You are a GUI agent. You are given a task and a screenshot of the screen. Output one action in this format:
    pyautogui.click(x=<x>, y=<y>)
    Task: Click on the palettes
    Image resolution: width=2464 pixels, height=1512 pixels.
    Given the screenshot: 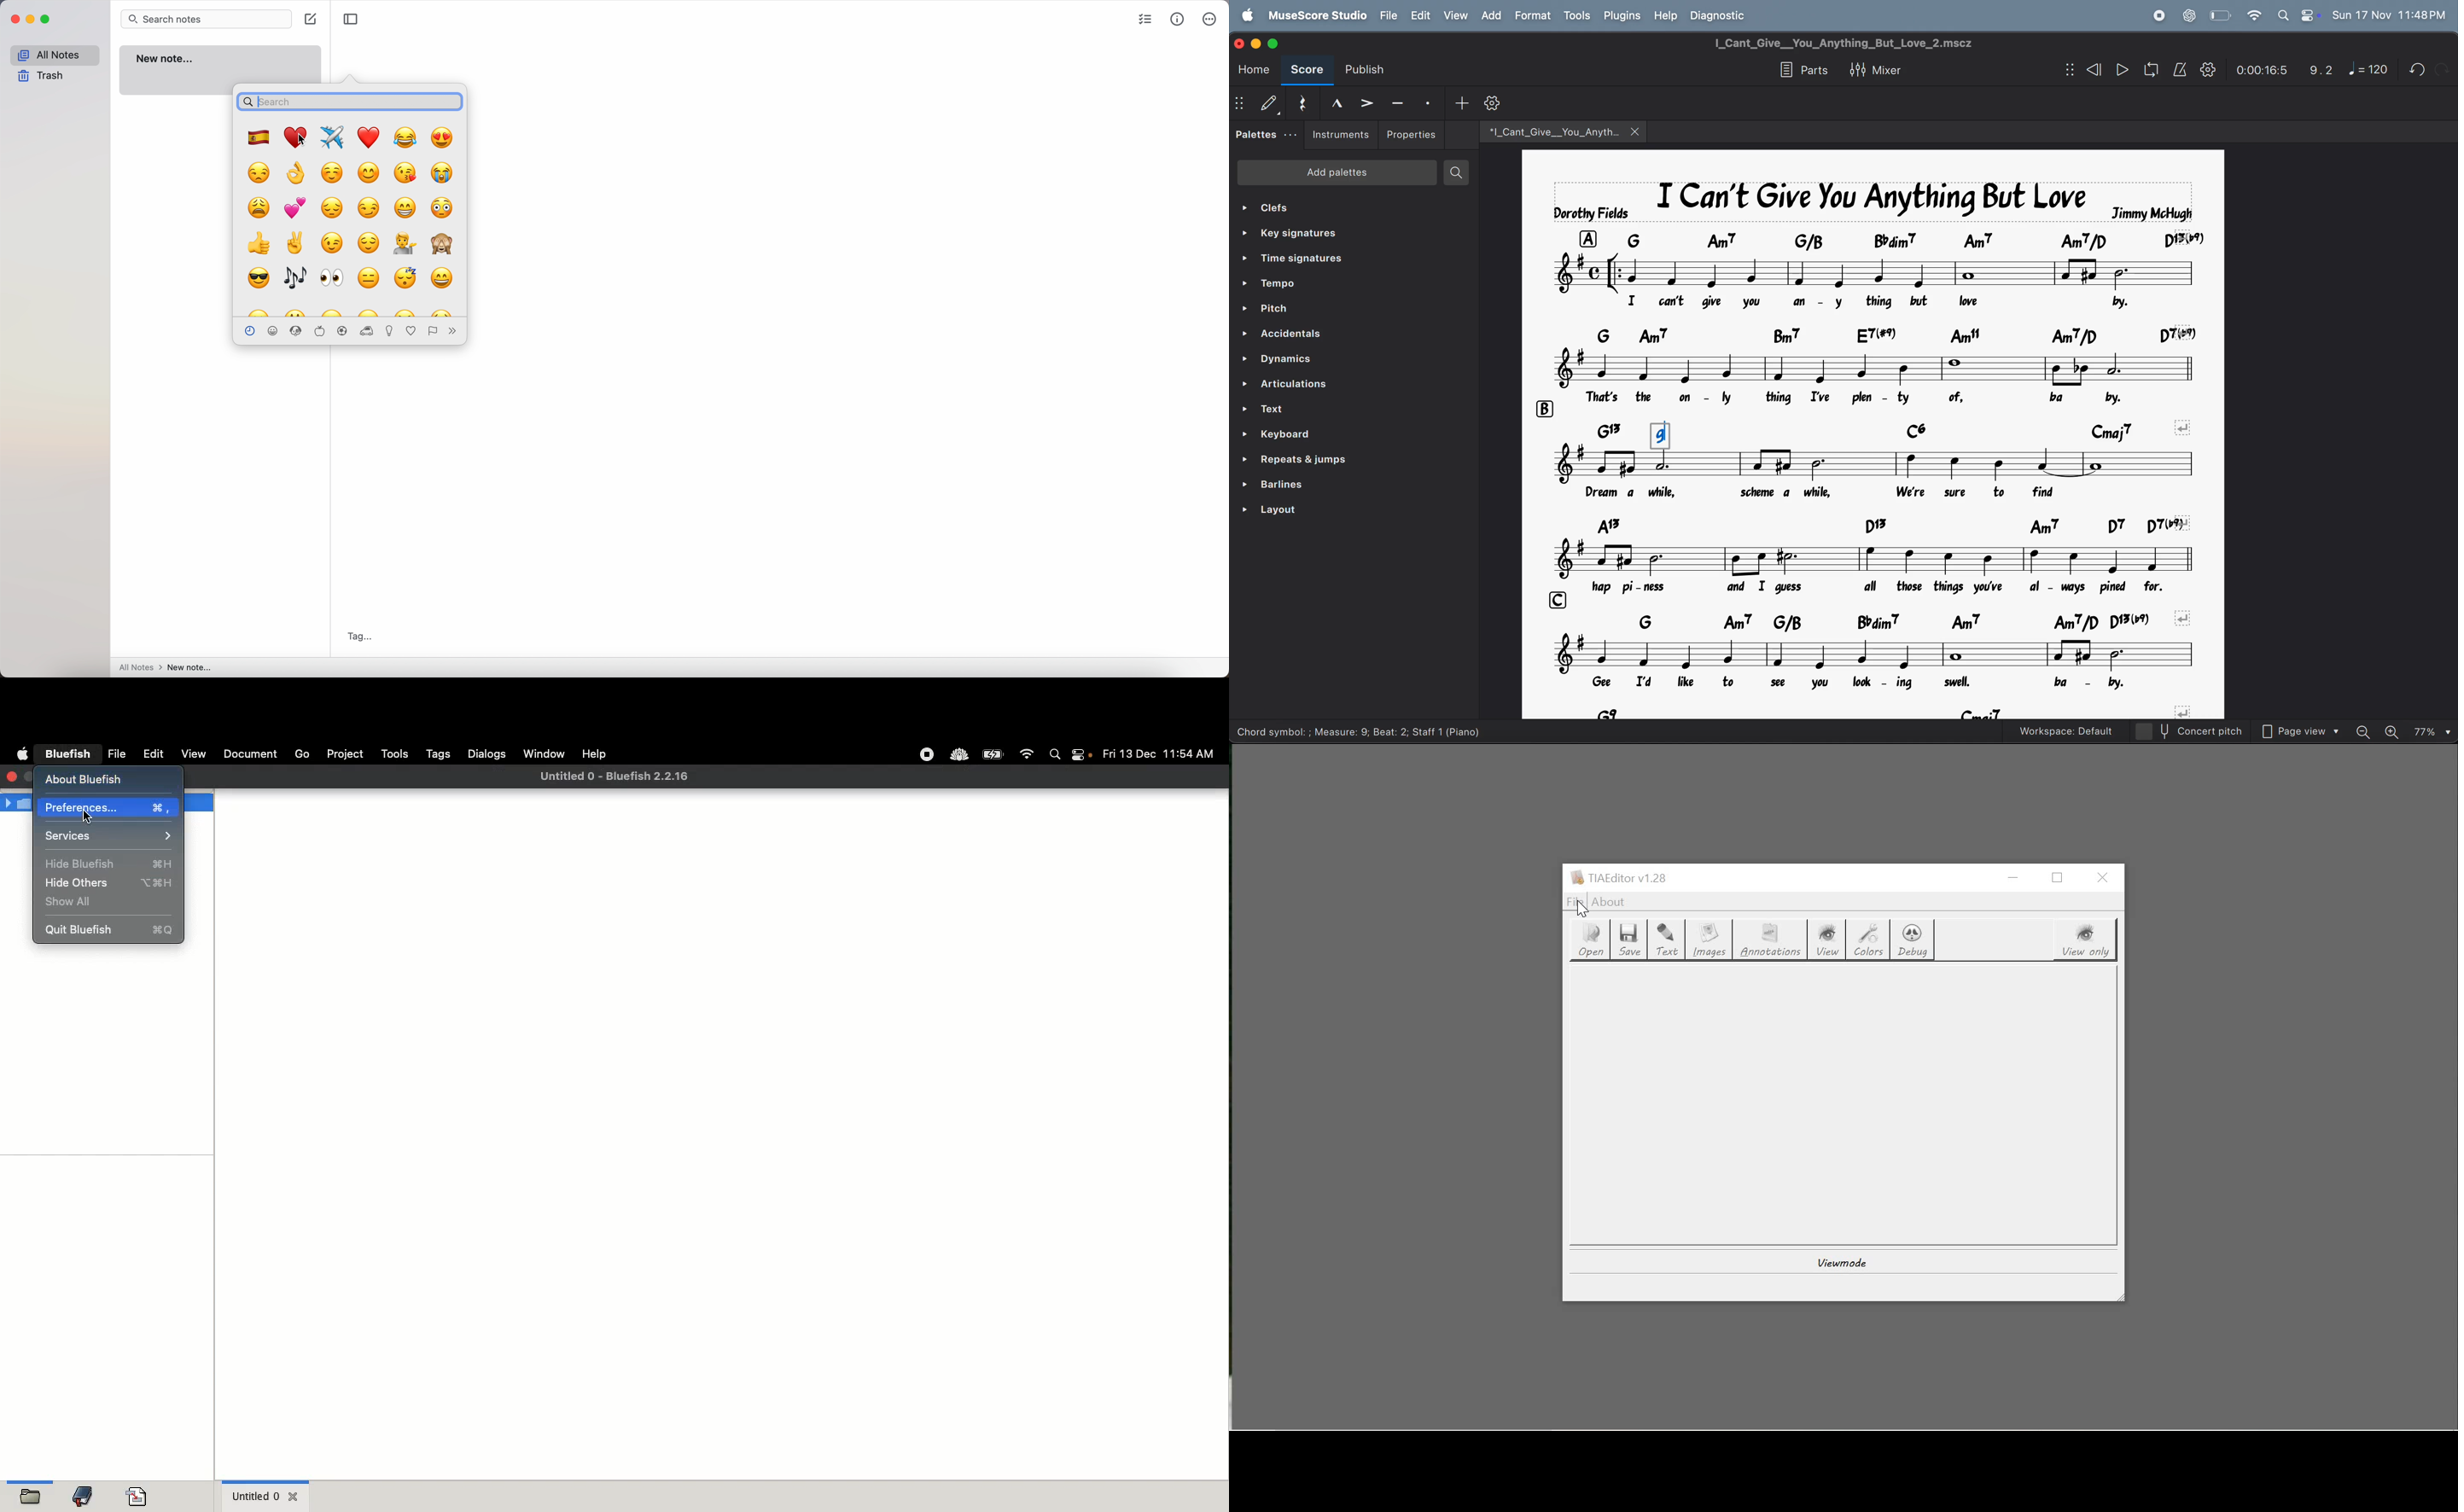 What is the action you would take?
    pyautogui.click(x=1267, y=133)
    